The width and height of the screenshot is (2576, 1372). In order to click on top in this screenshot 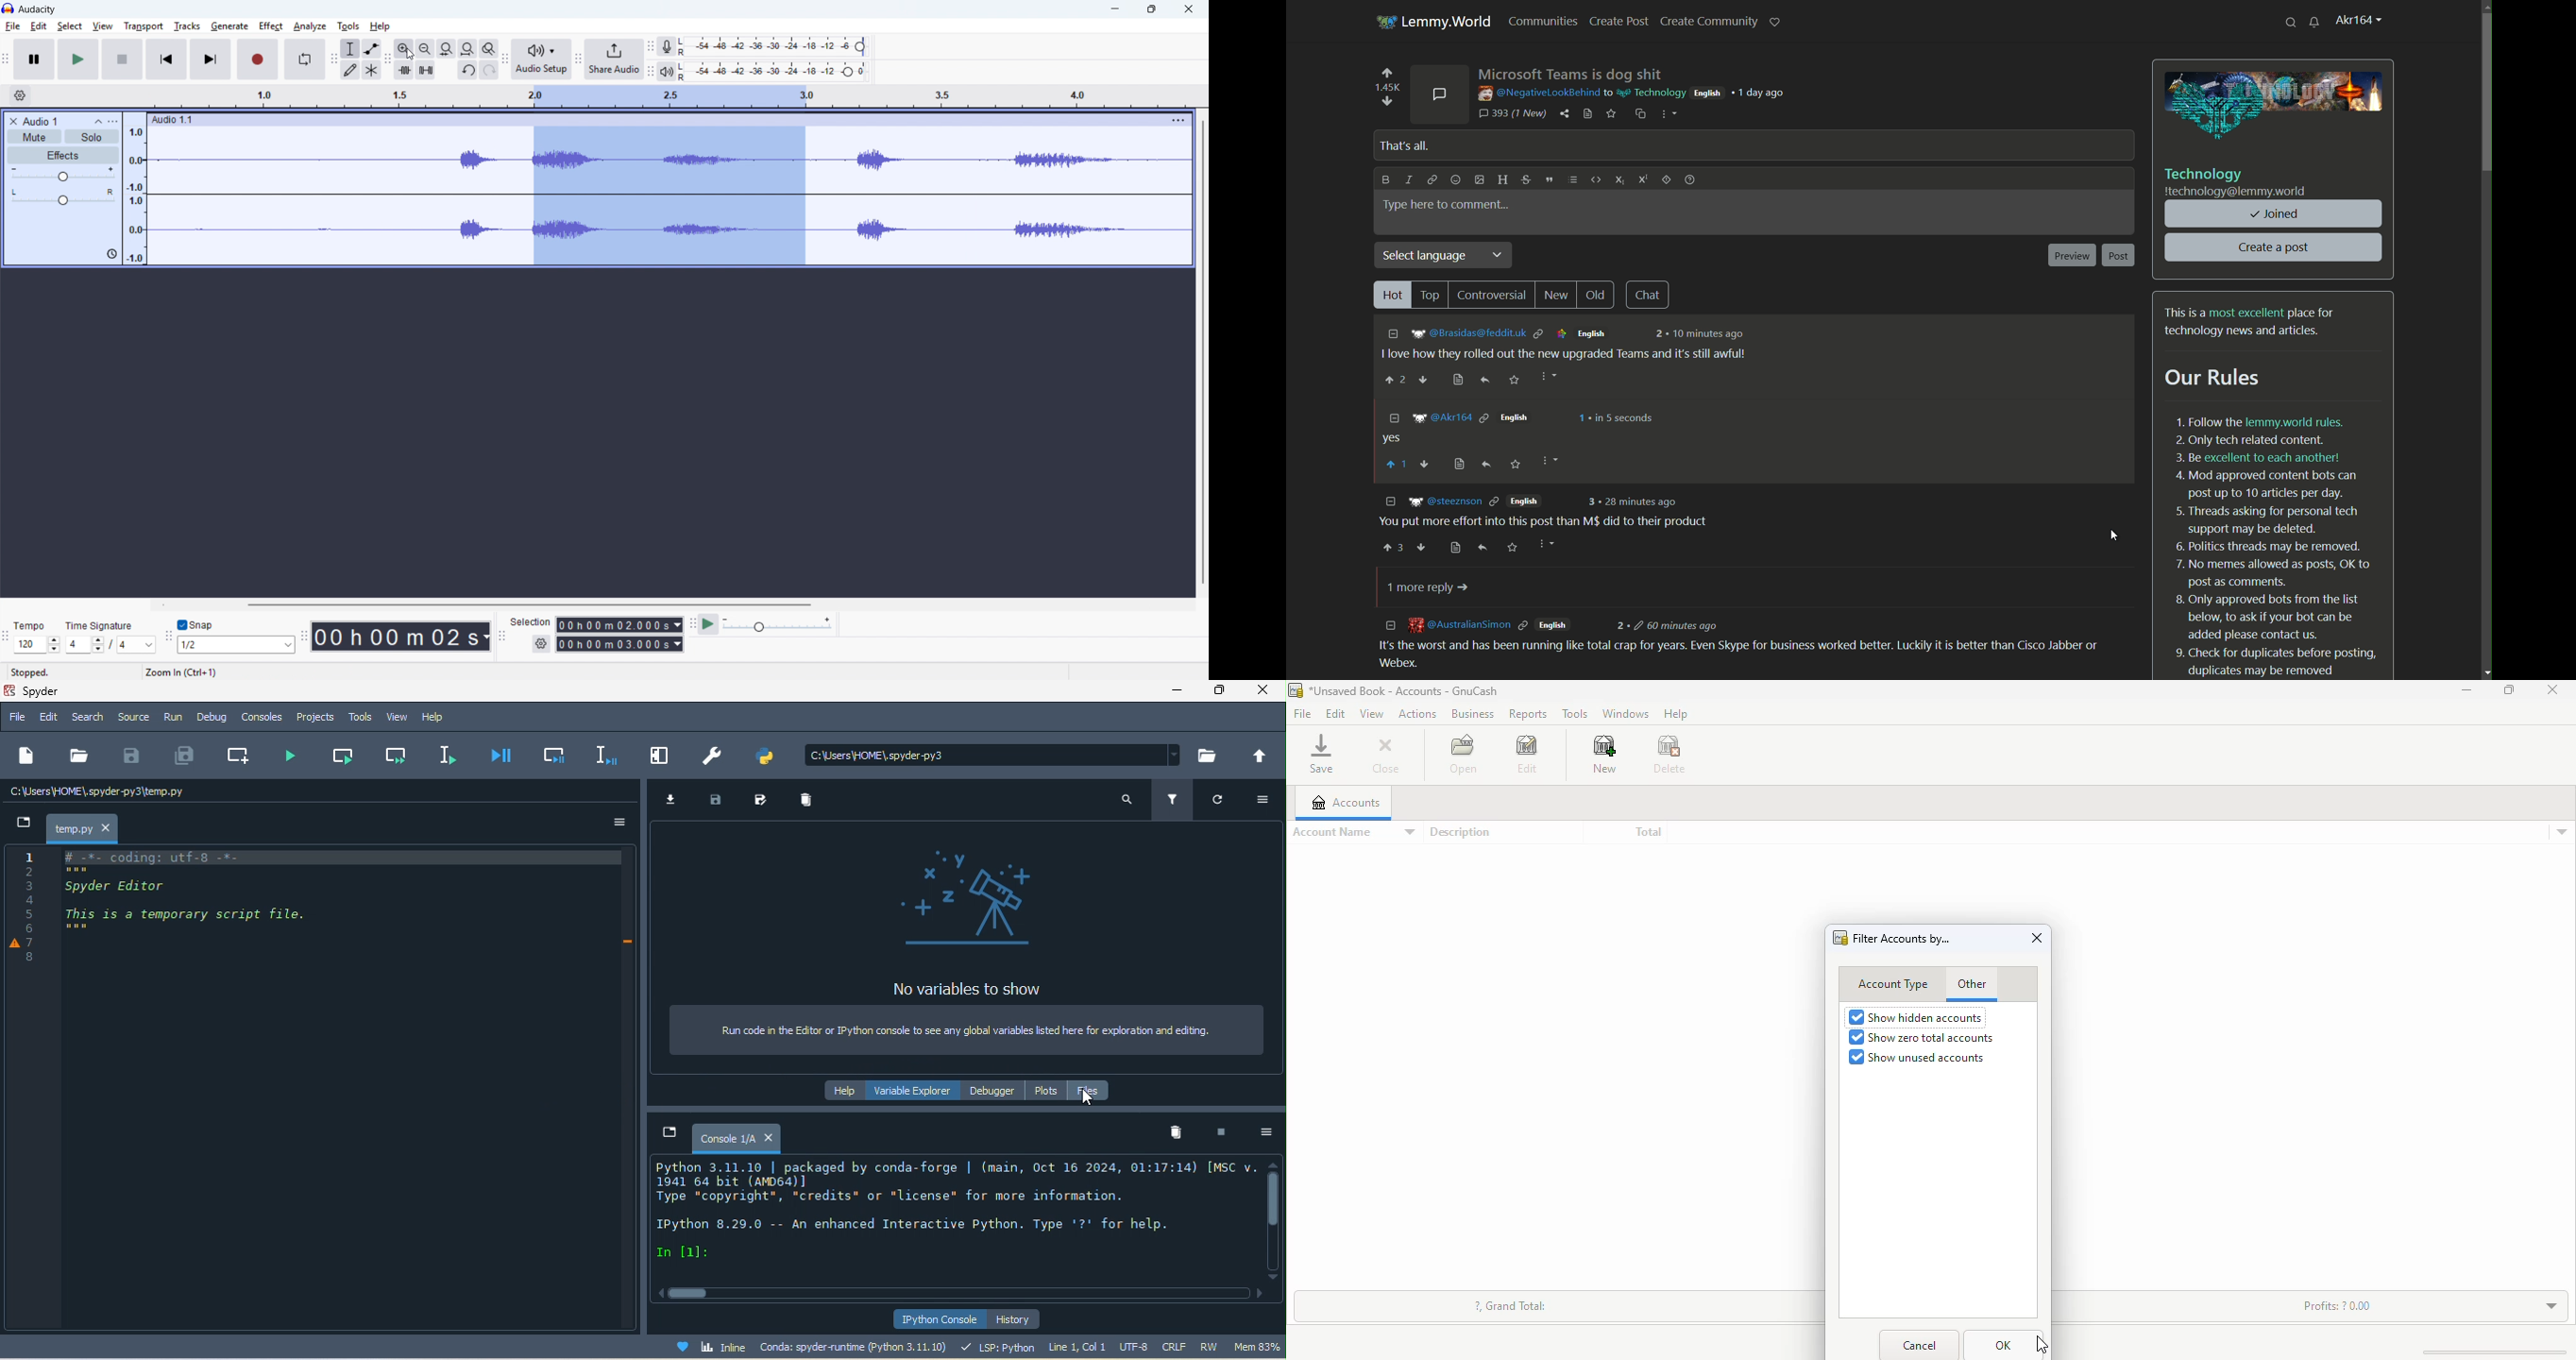, I will do `click(1432, 294)`.